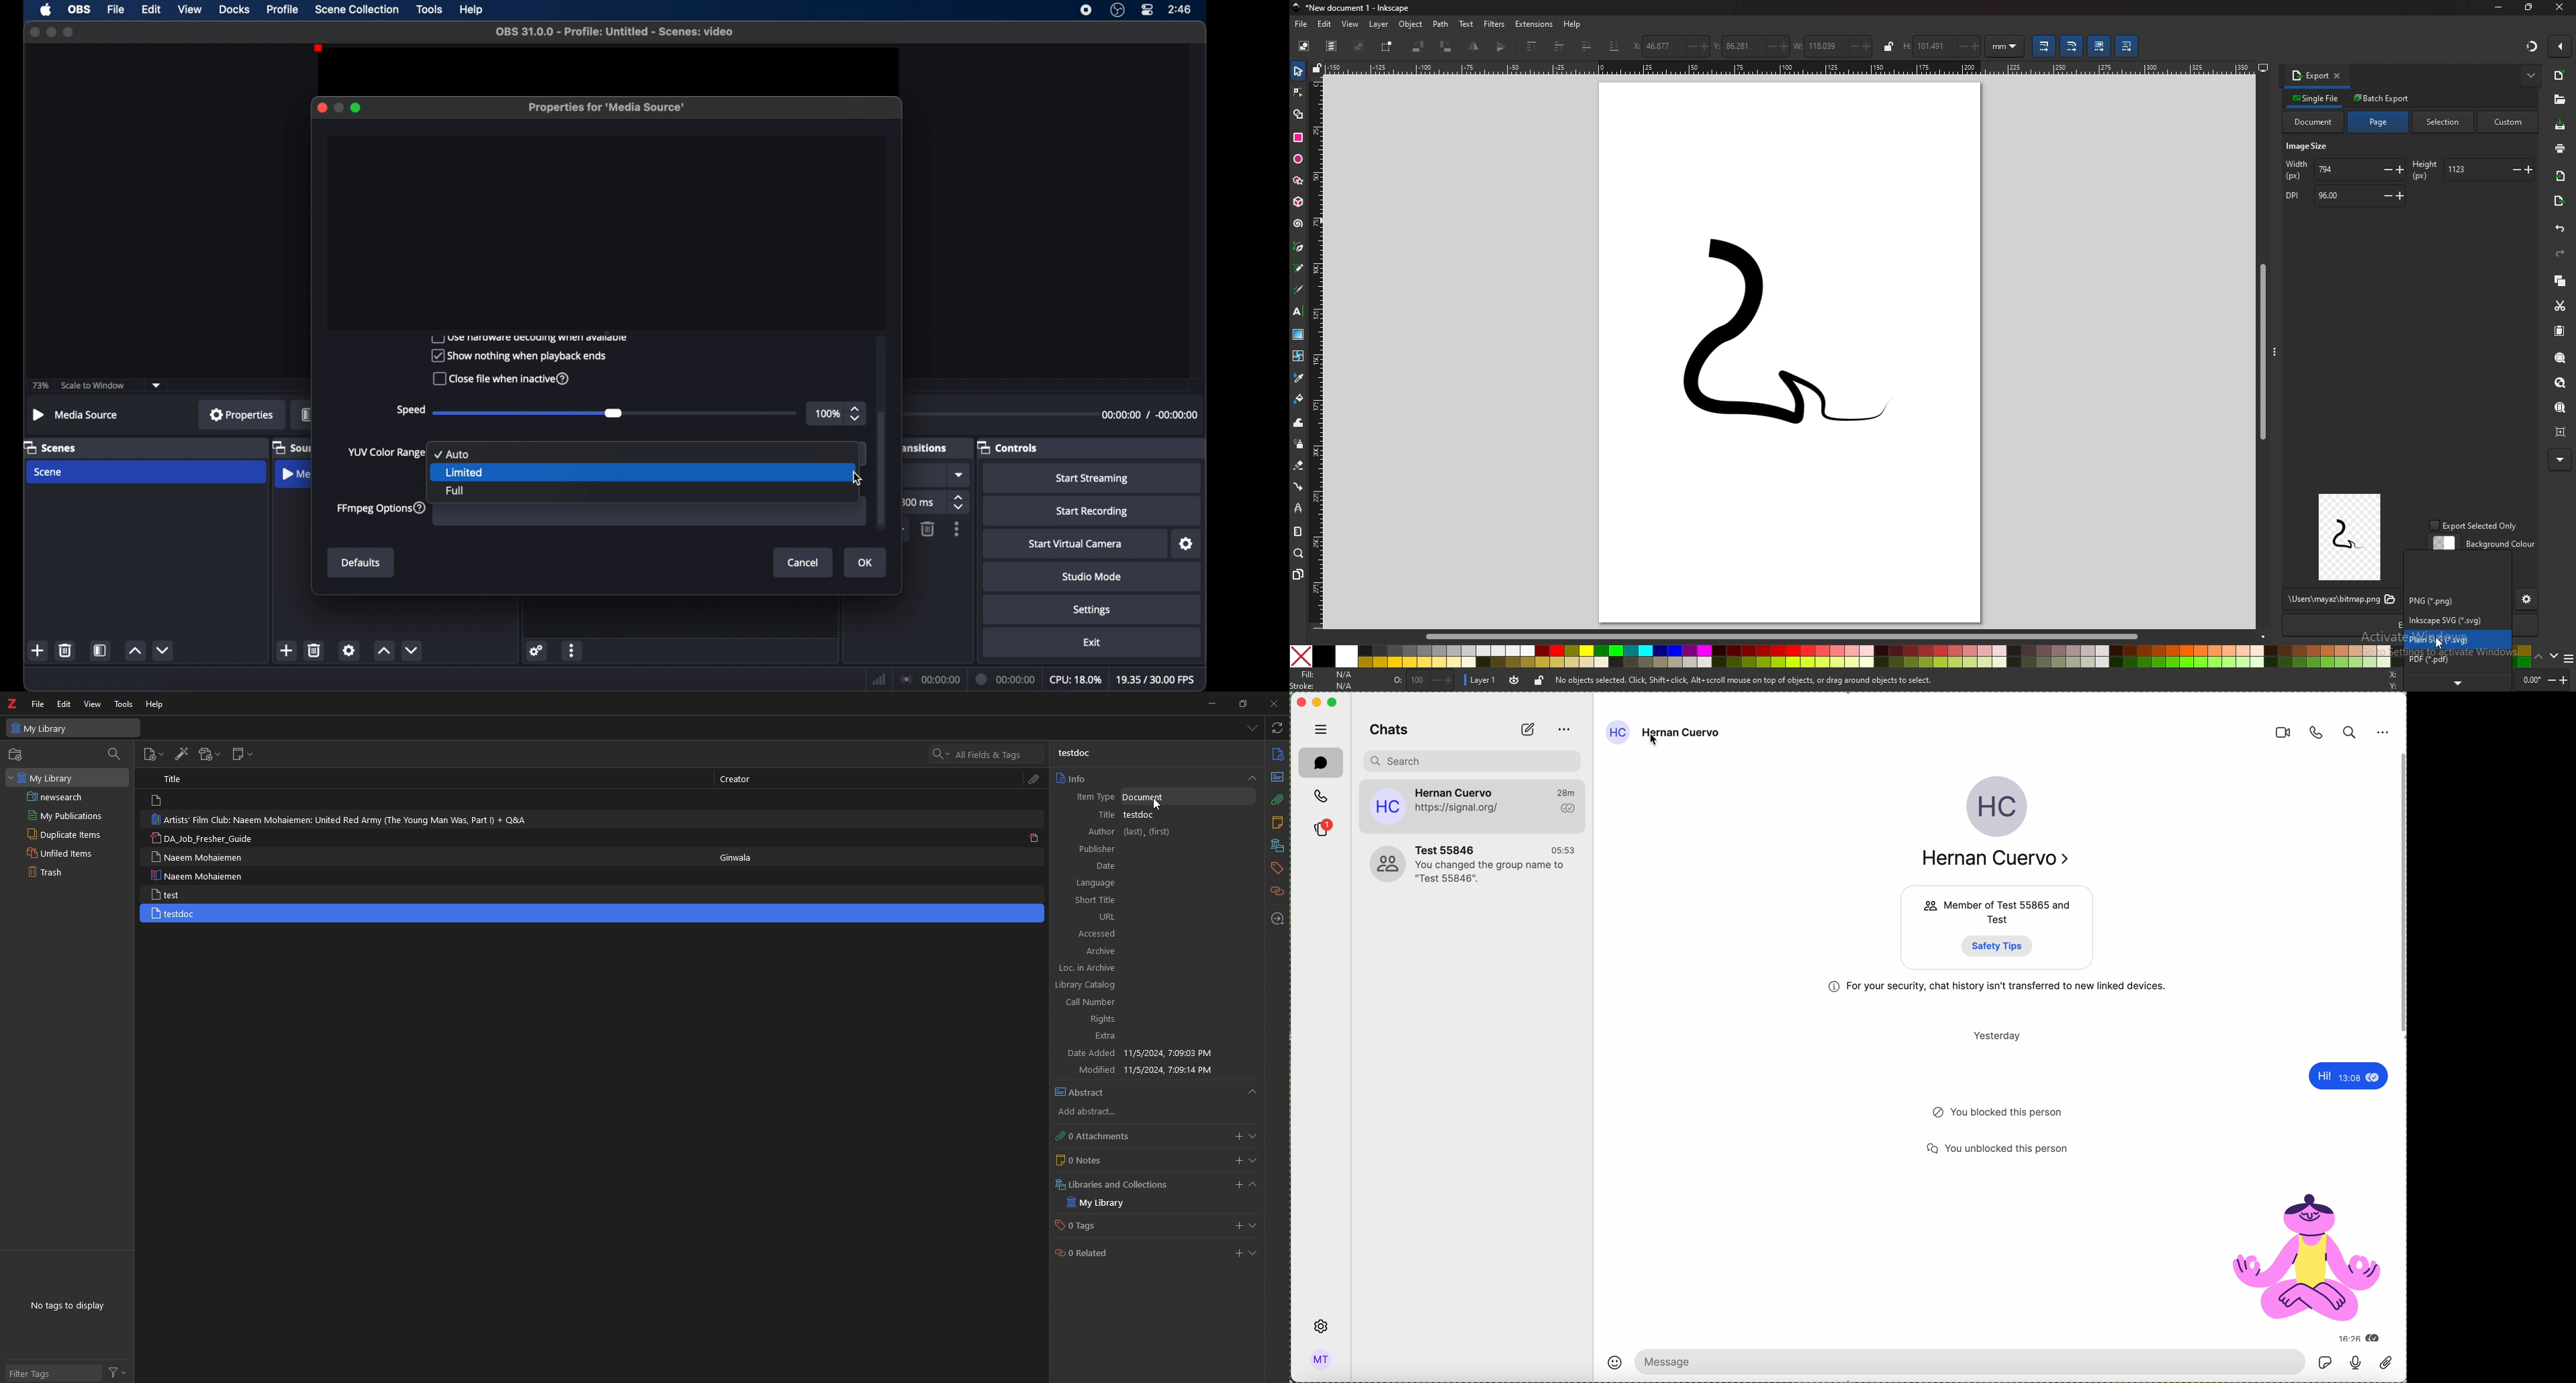 The width and height of the screenshot is (2576, 1400). I want to click on decrement, so click(414, 651).